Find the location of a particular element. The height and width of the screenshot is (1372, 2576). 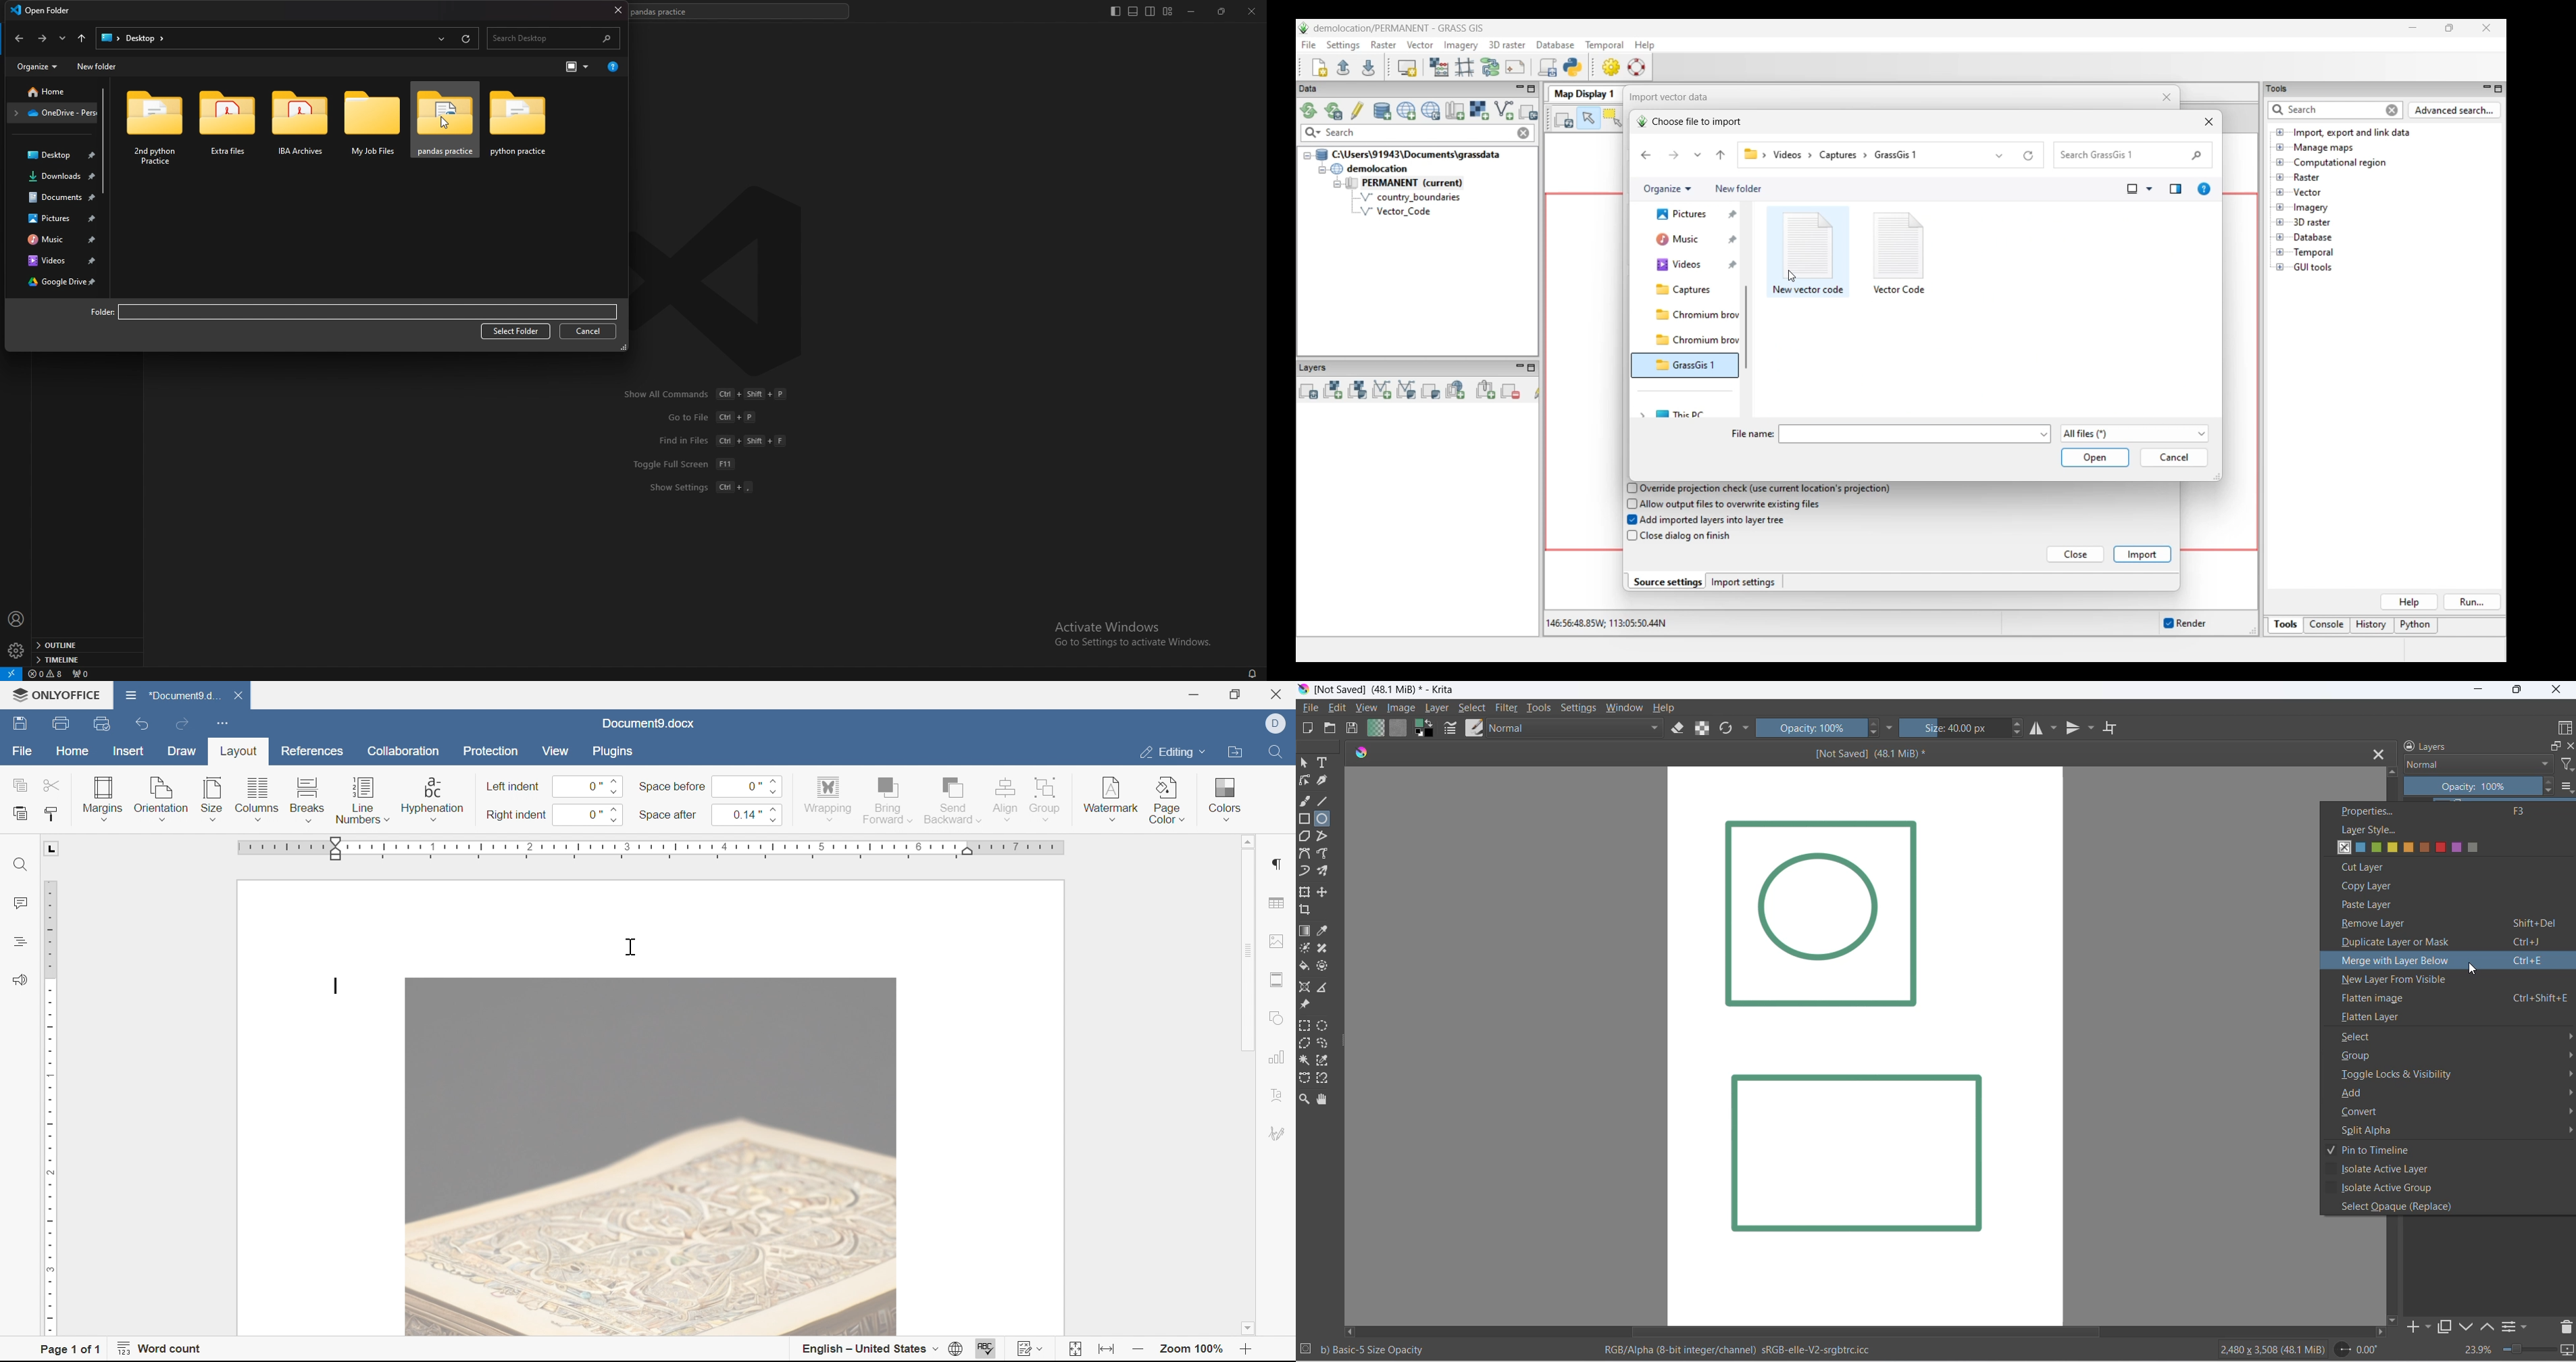

minimize is located at coordinates (1193, 694).